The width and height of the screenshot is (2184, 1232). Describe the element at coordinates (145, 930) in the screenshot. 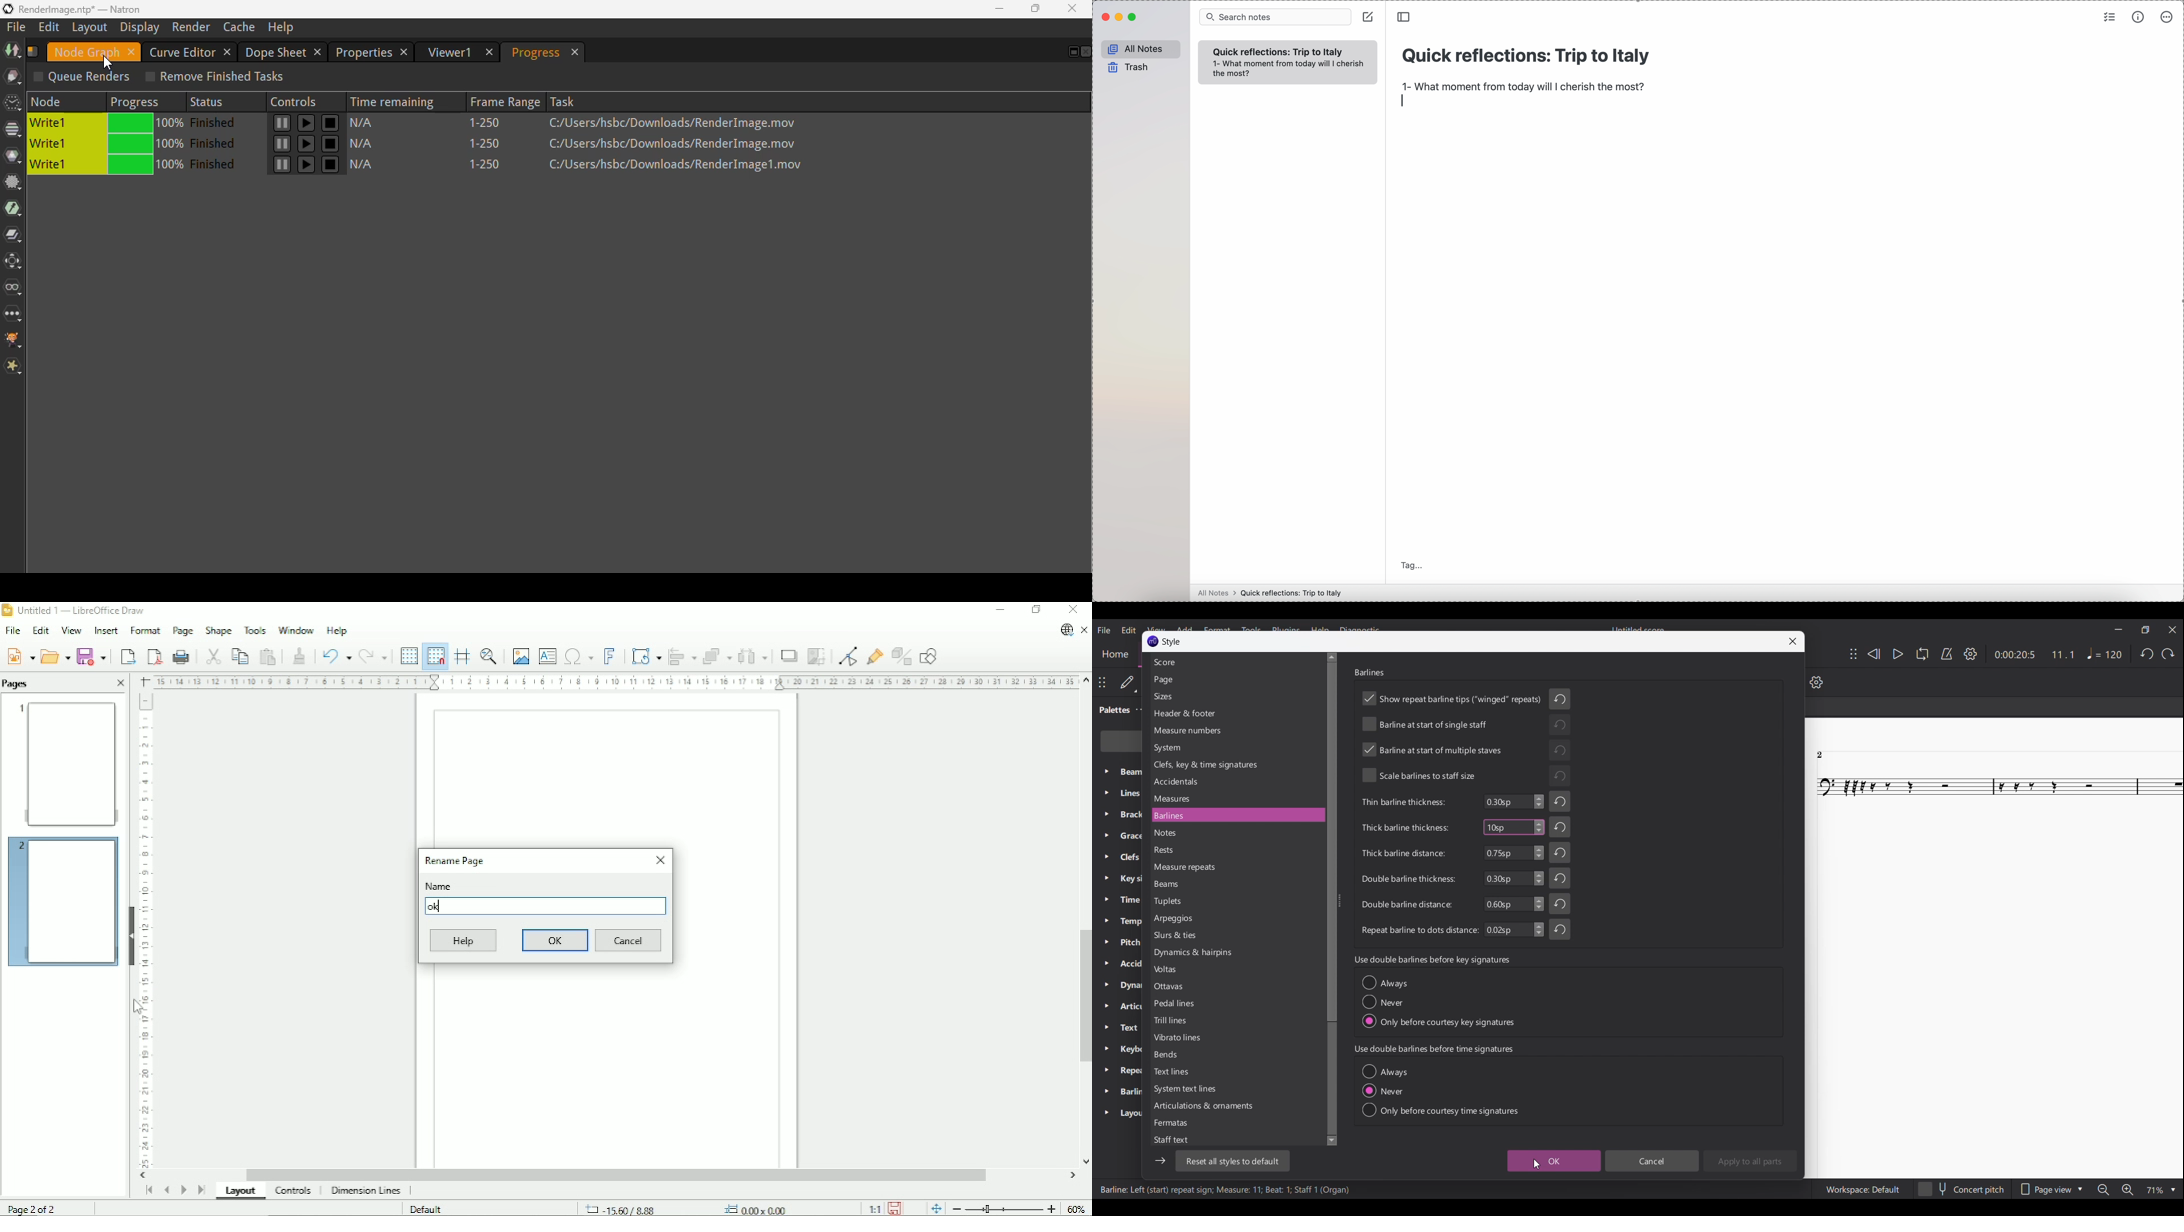

I see `Vertical scale` at that location.